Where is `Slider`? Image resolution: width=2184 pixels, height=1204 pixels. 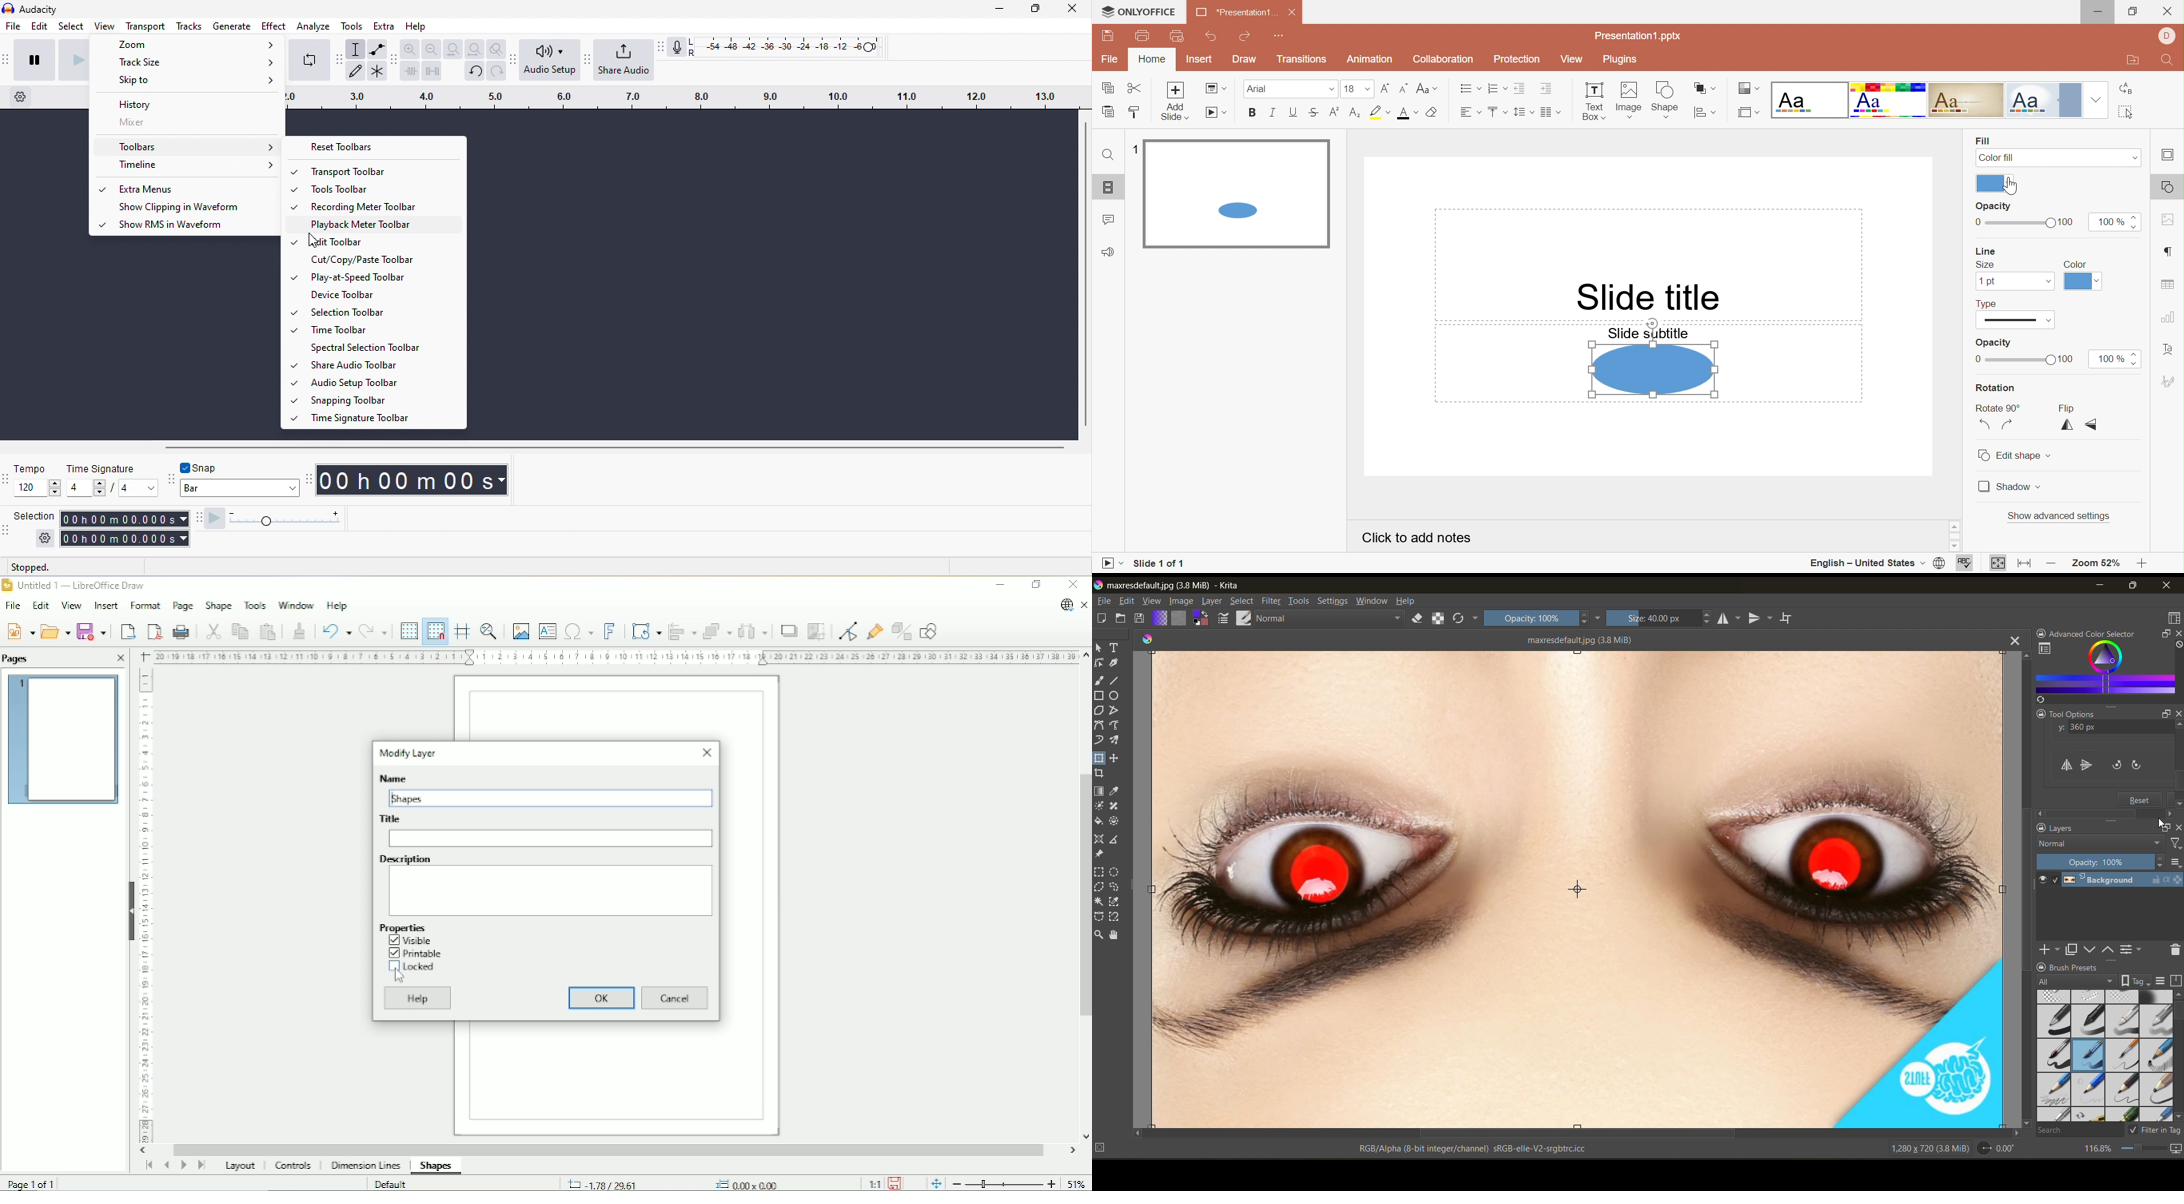 Slider is located at coordinates (2020, 361).